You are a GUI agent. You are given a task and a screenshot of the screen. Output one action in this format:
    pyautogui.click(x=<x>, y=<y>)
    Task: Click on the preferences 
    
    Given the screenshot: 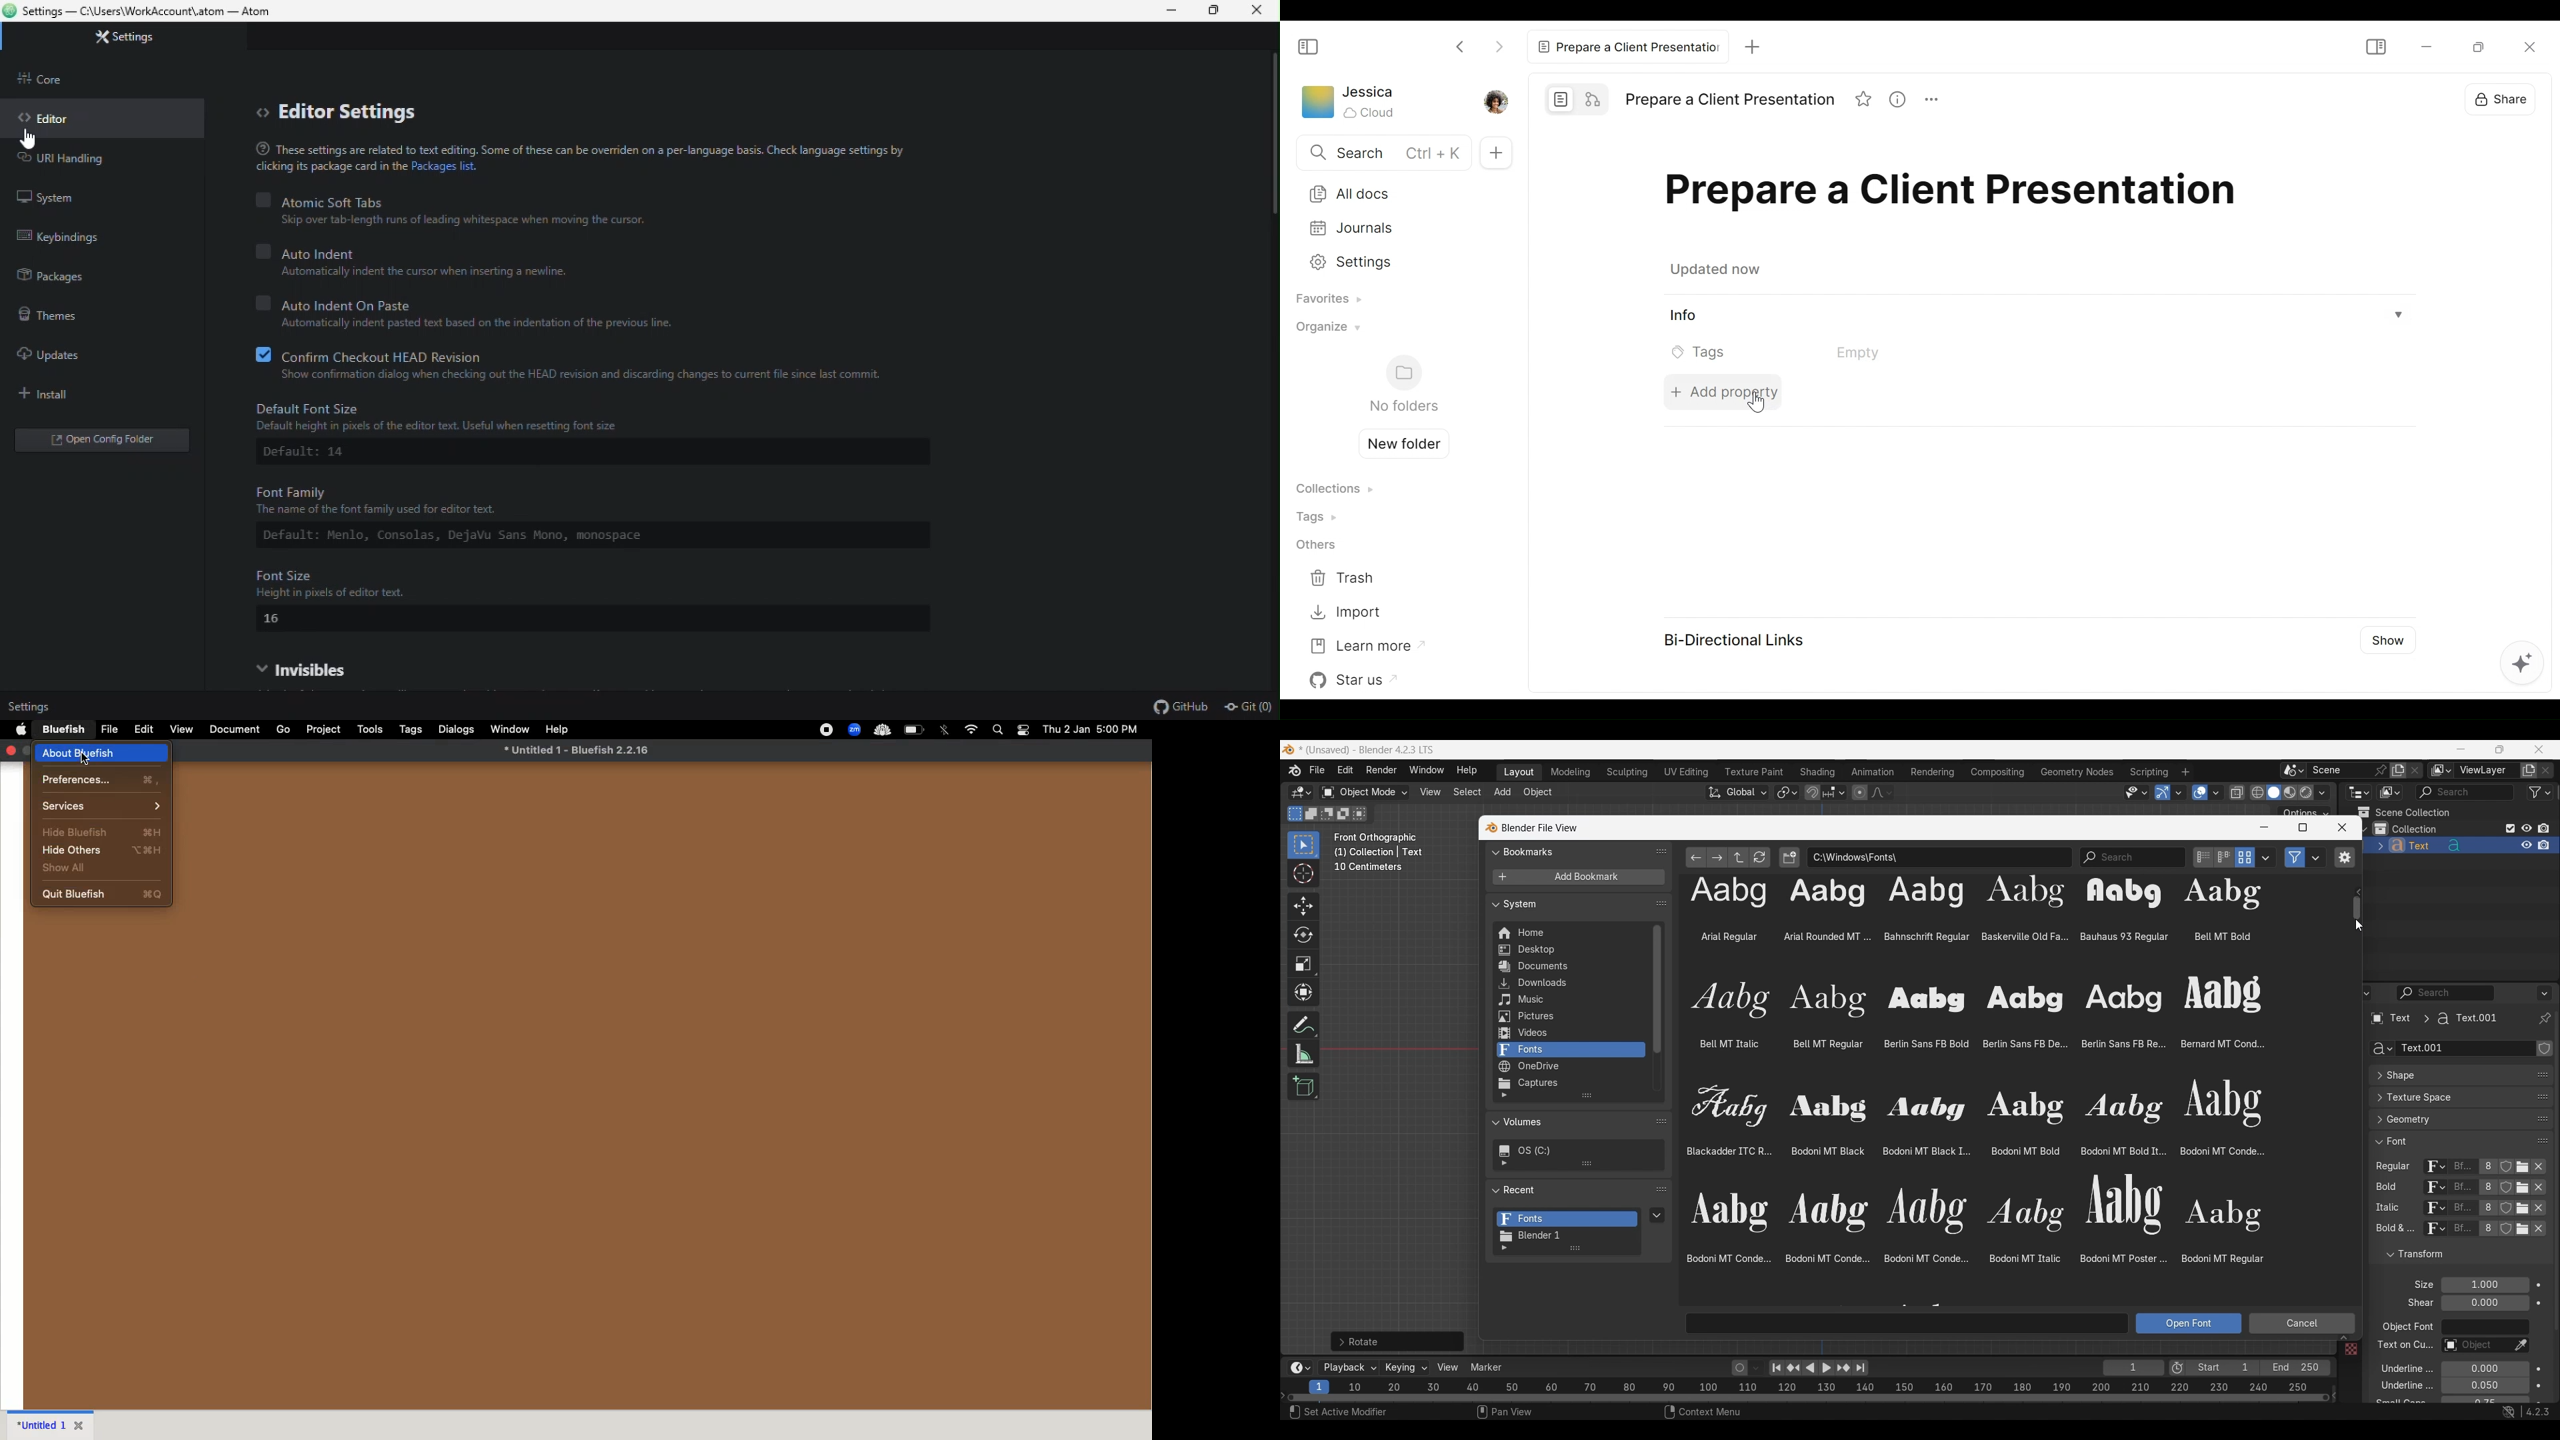 What is the action you would take?
    pyautogui.click(x=98, y=780)
    